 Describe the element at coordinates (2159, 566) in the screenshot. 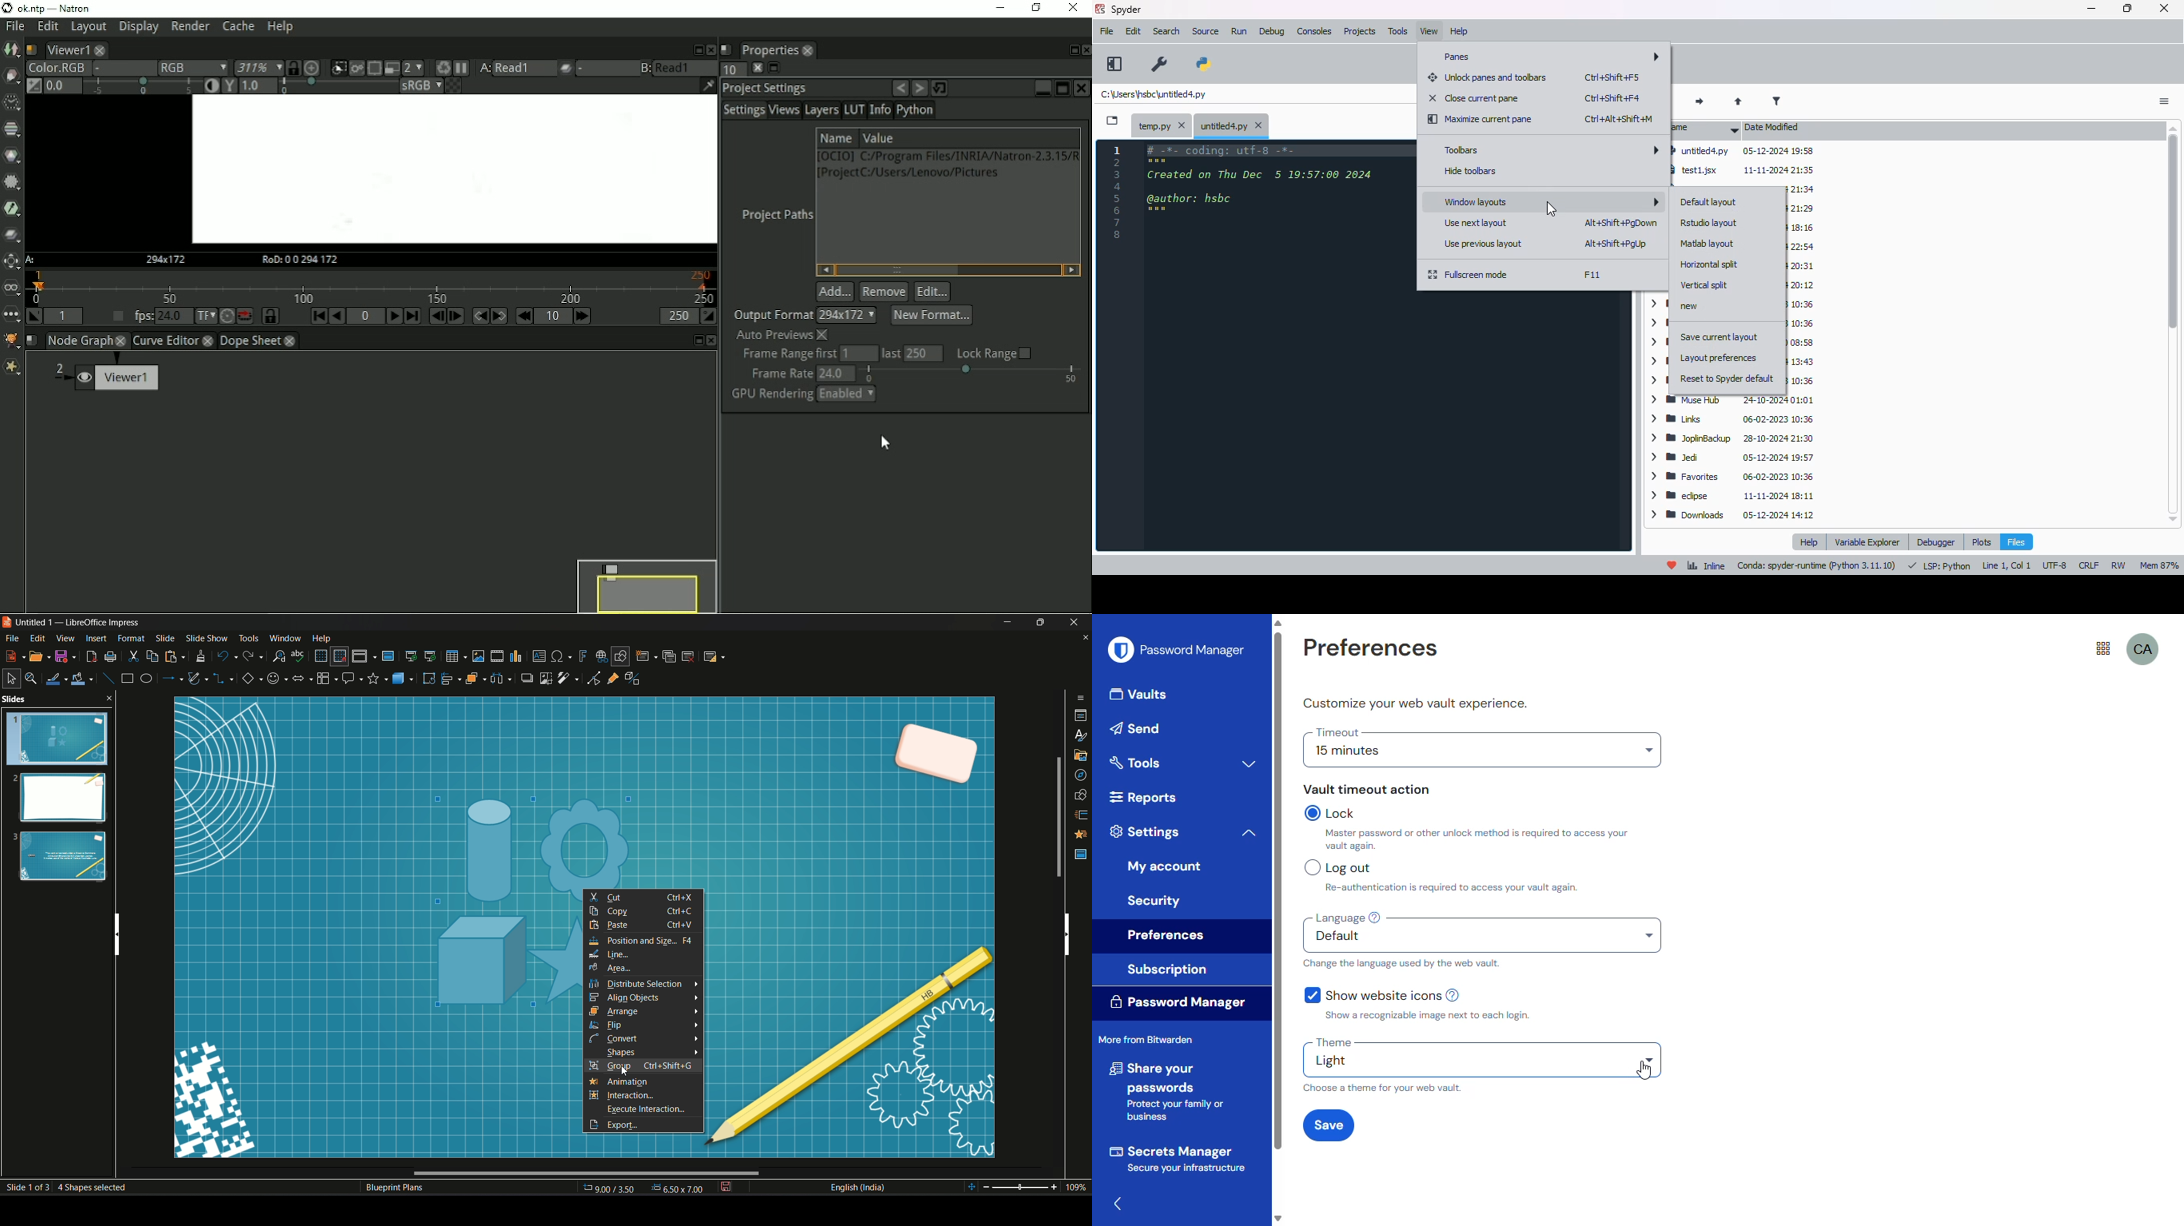

I see `mem 87%` at that location.